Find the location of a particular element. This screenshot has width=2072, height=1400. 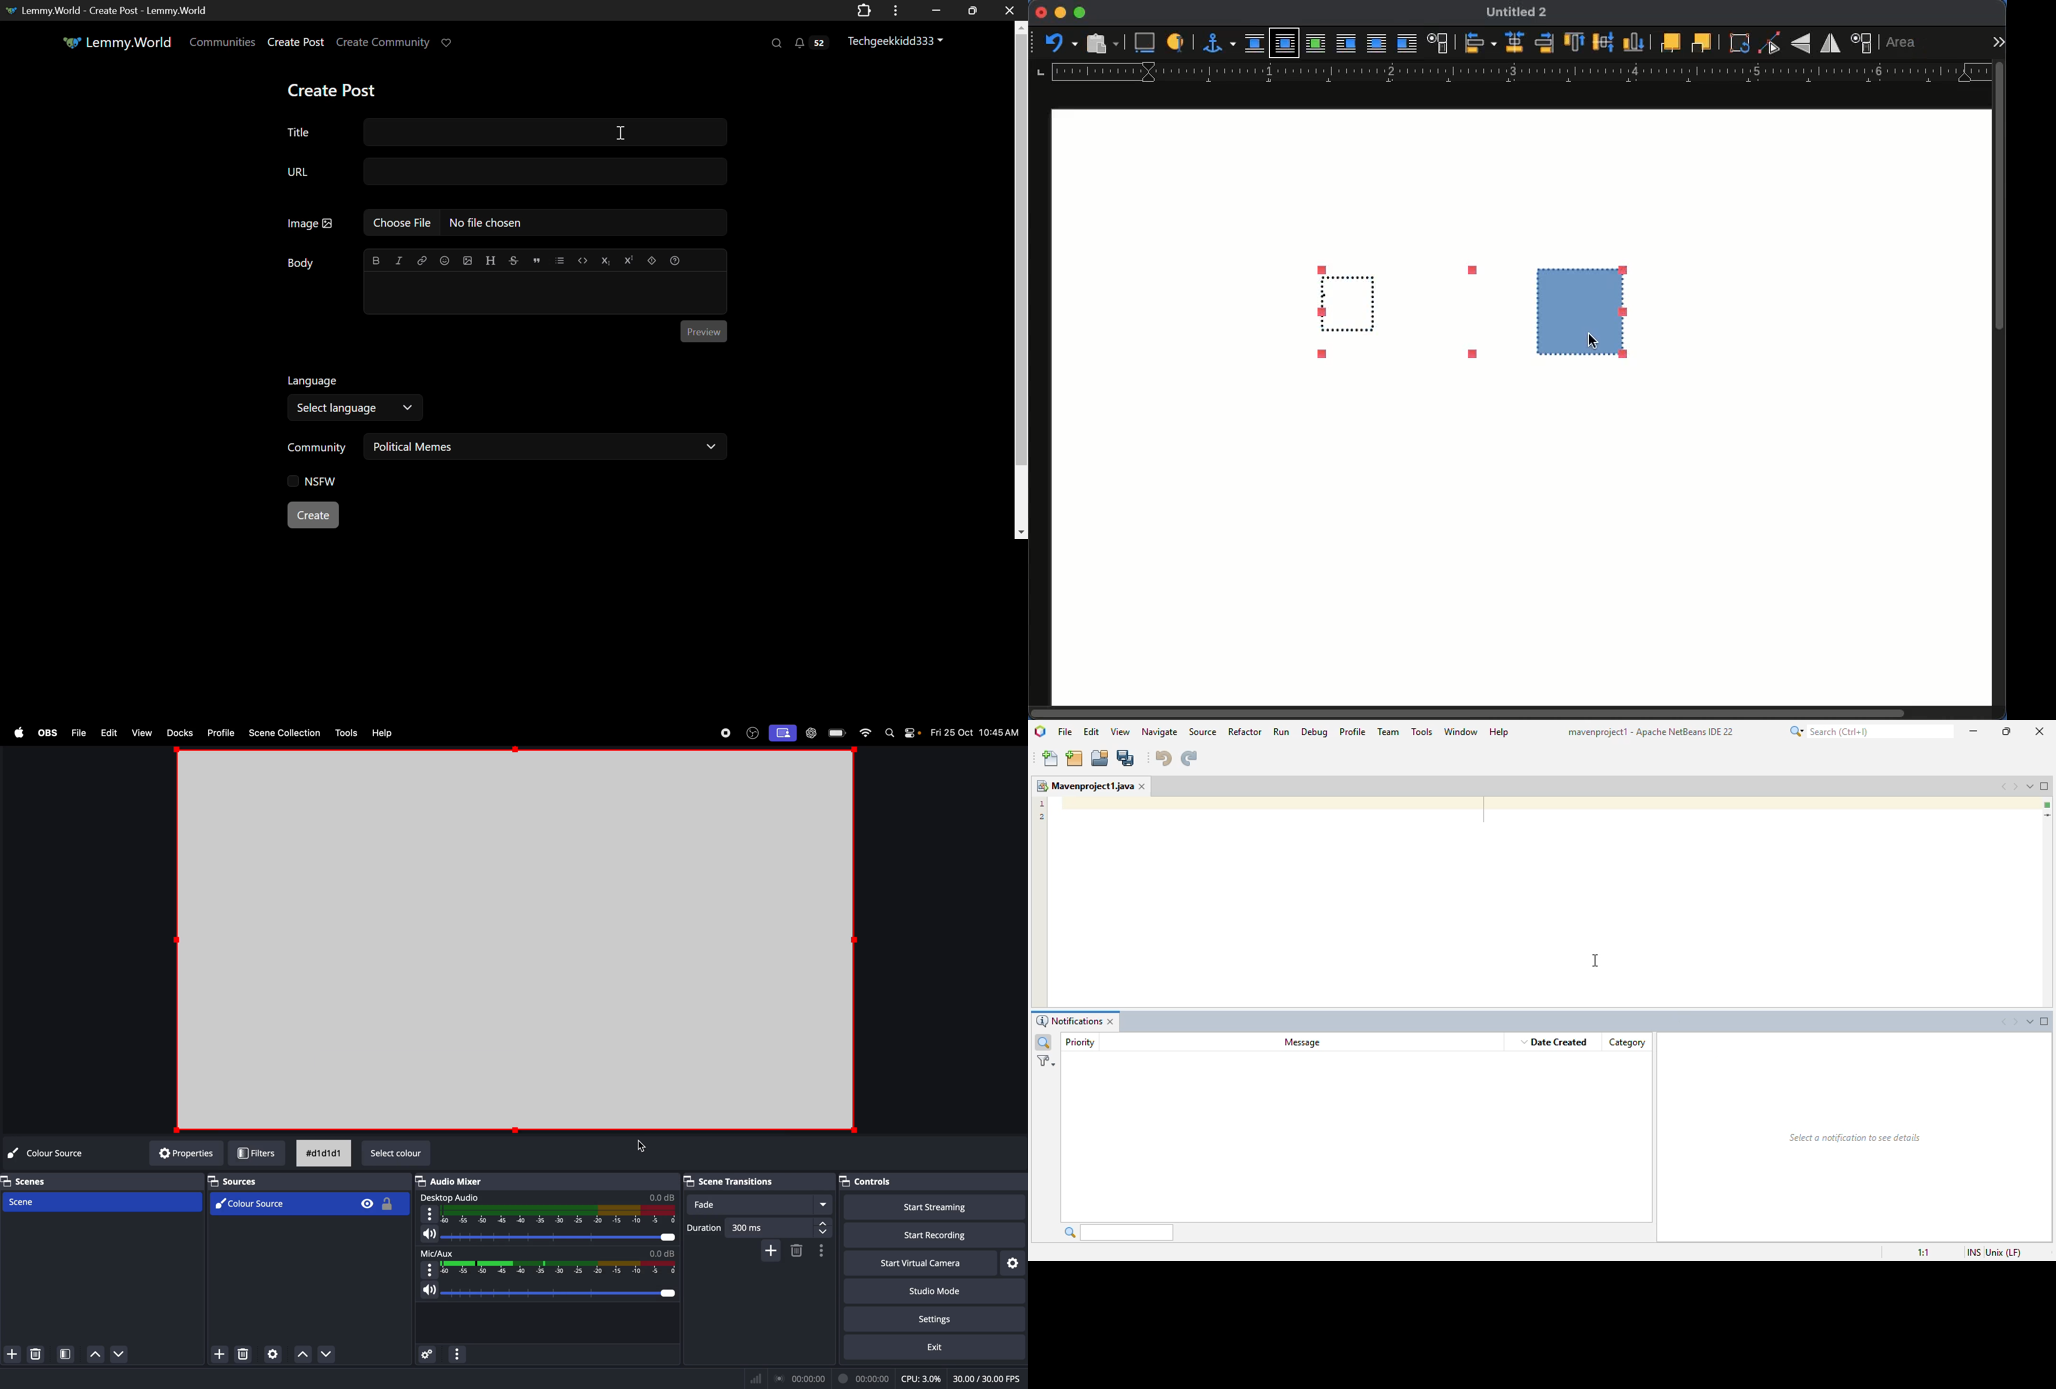

Move scene up is located at coordinates (124, 1357).